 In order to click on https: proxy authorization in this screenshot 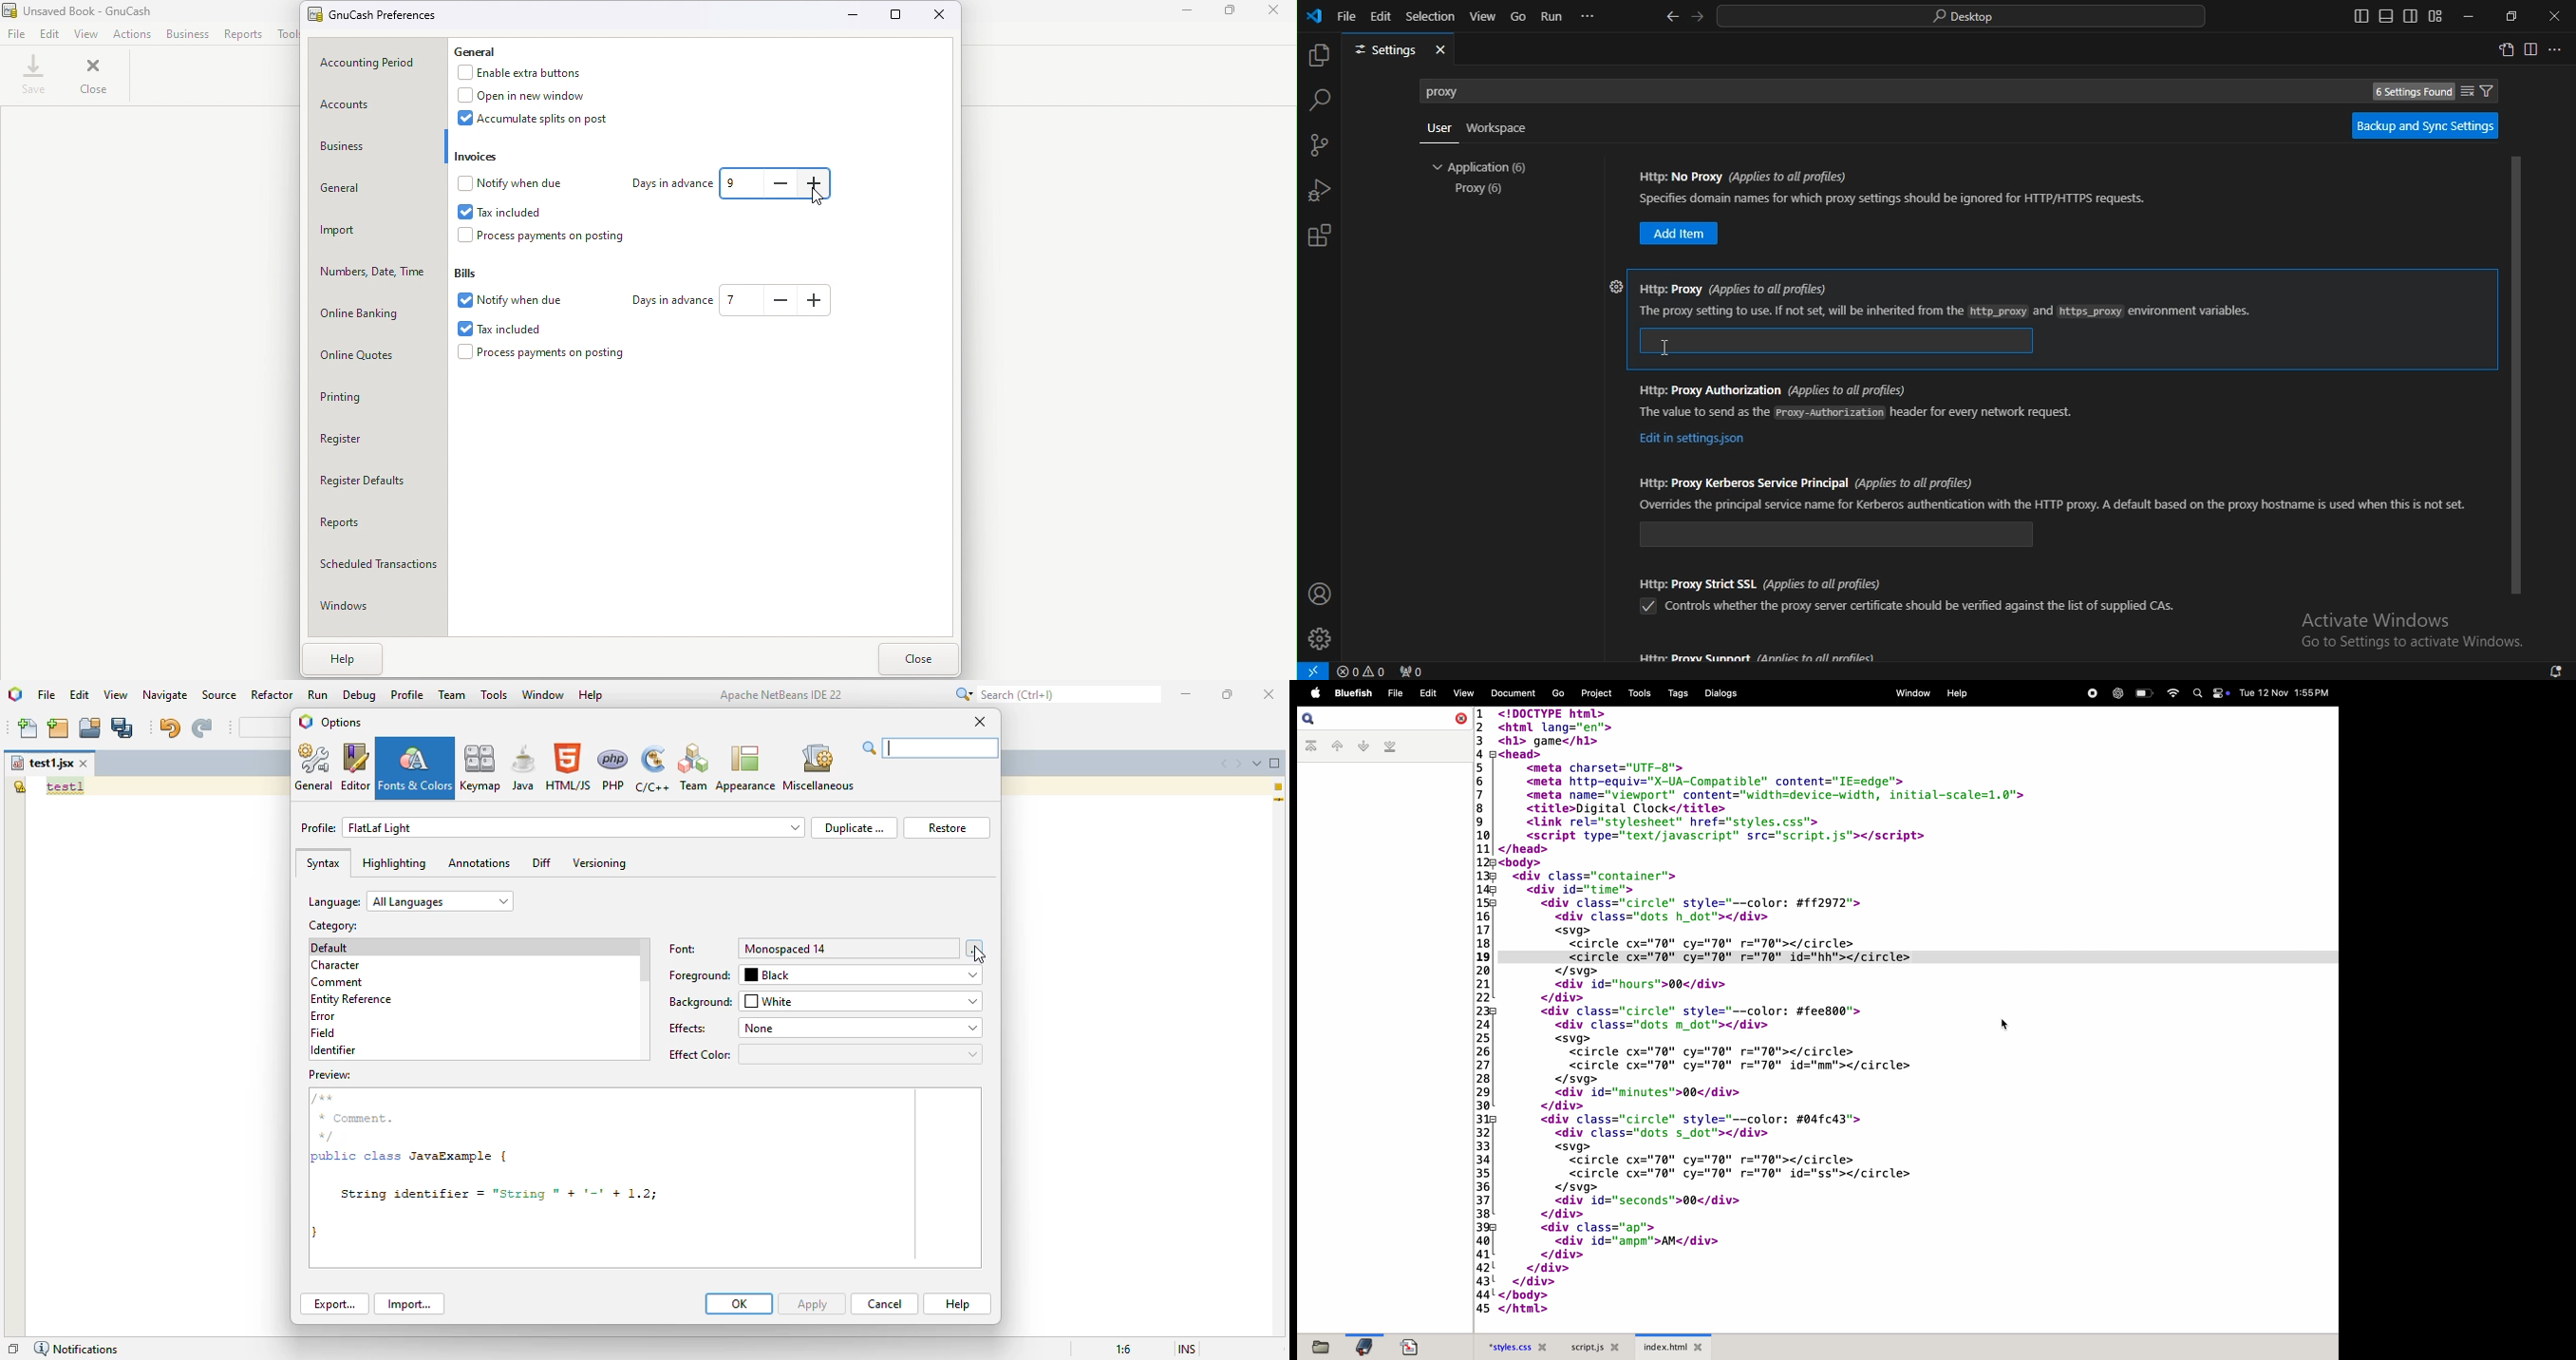, I will do `click(1772, 389)`.